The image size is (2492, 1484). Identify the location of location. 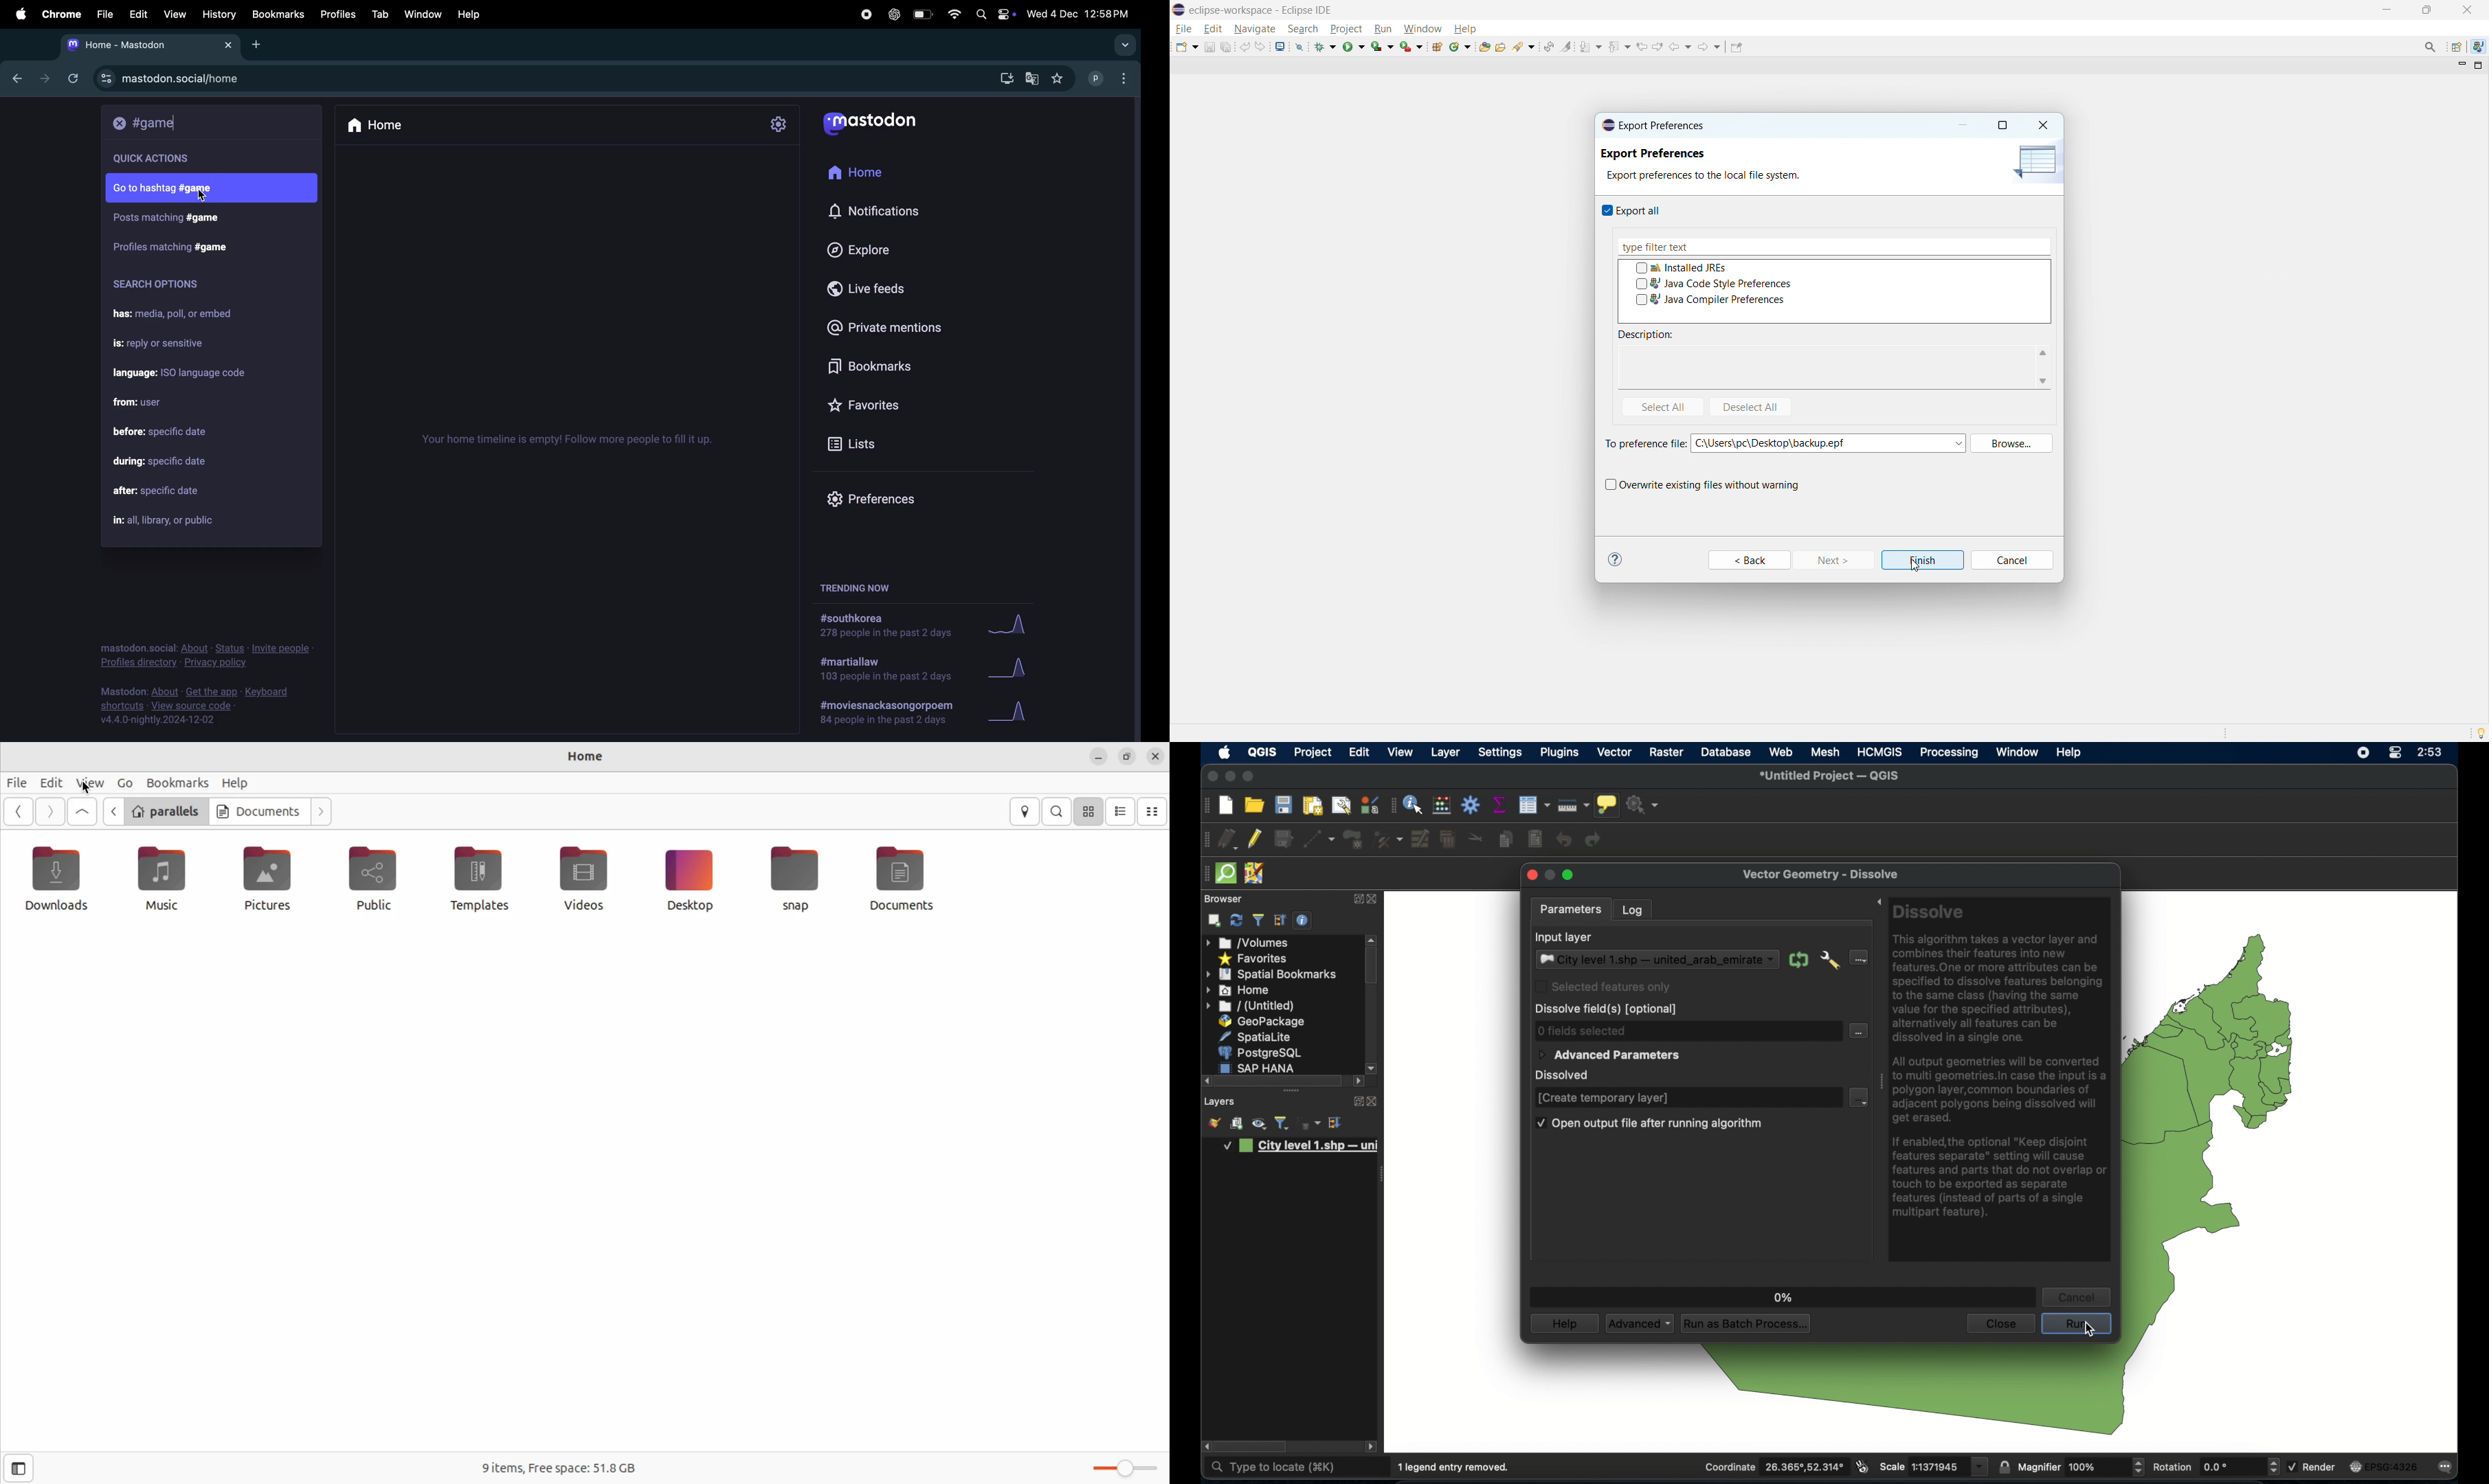
(1026, 812).